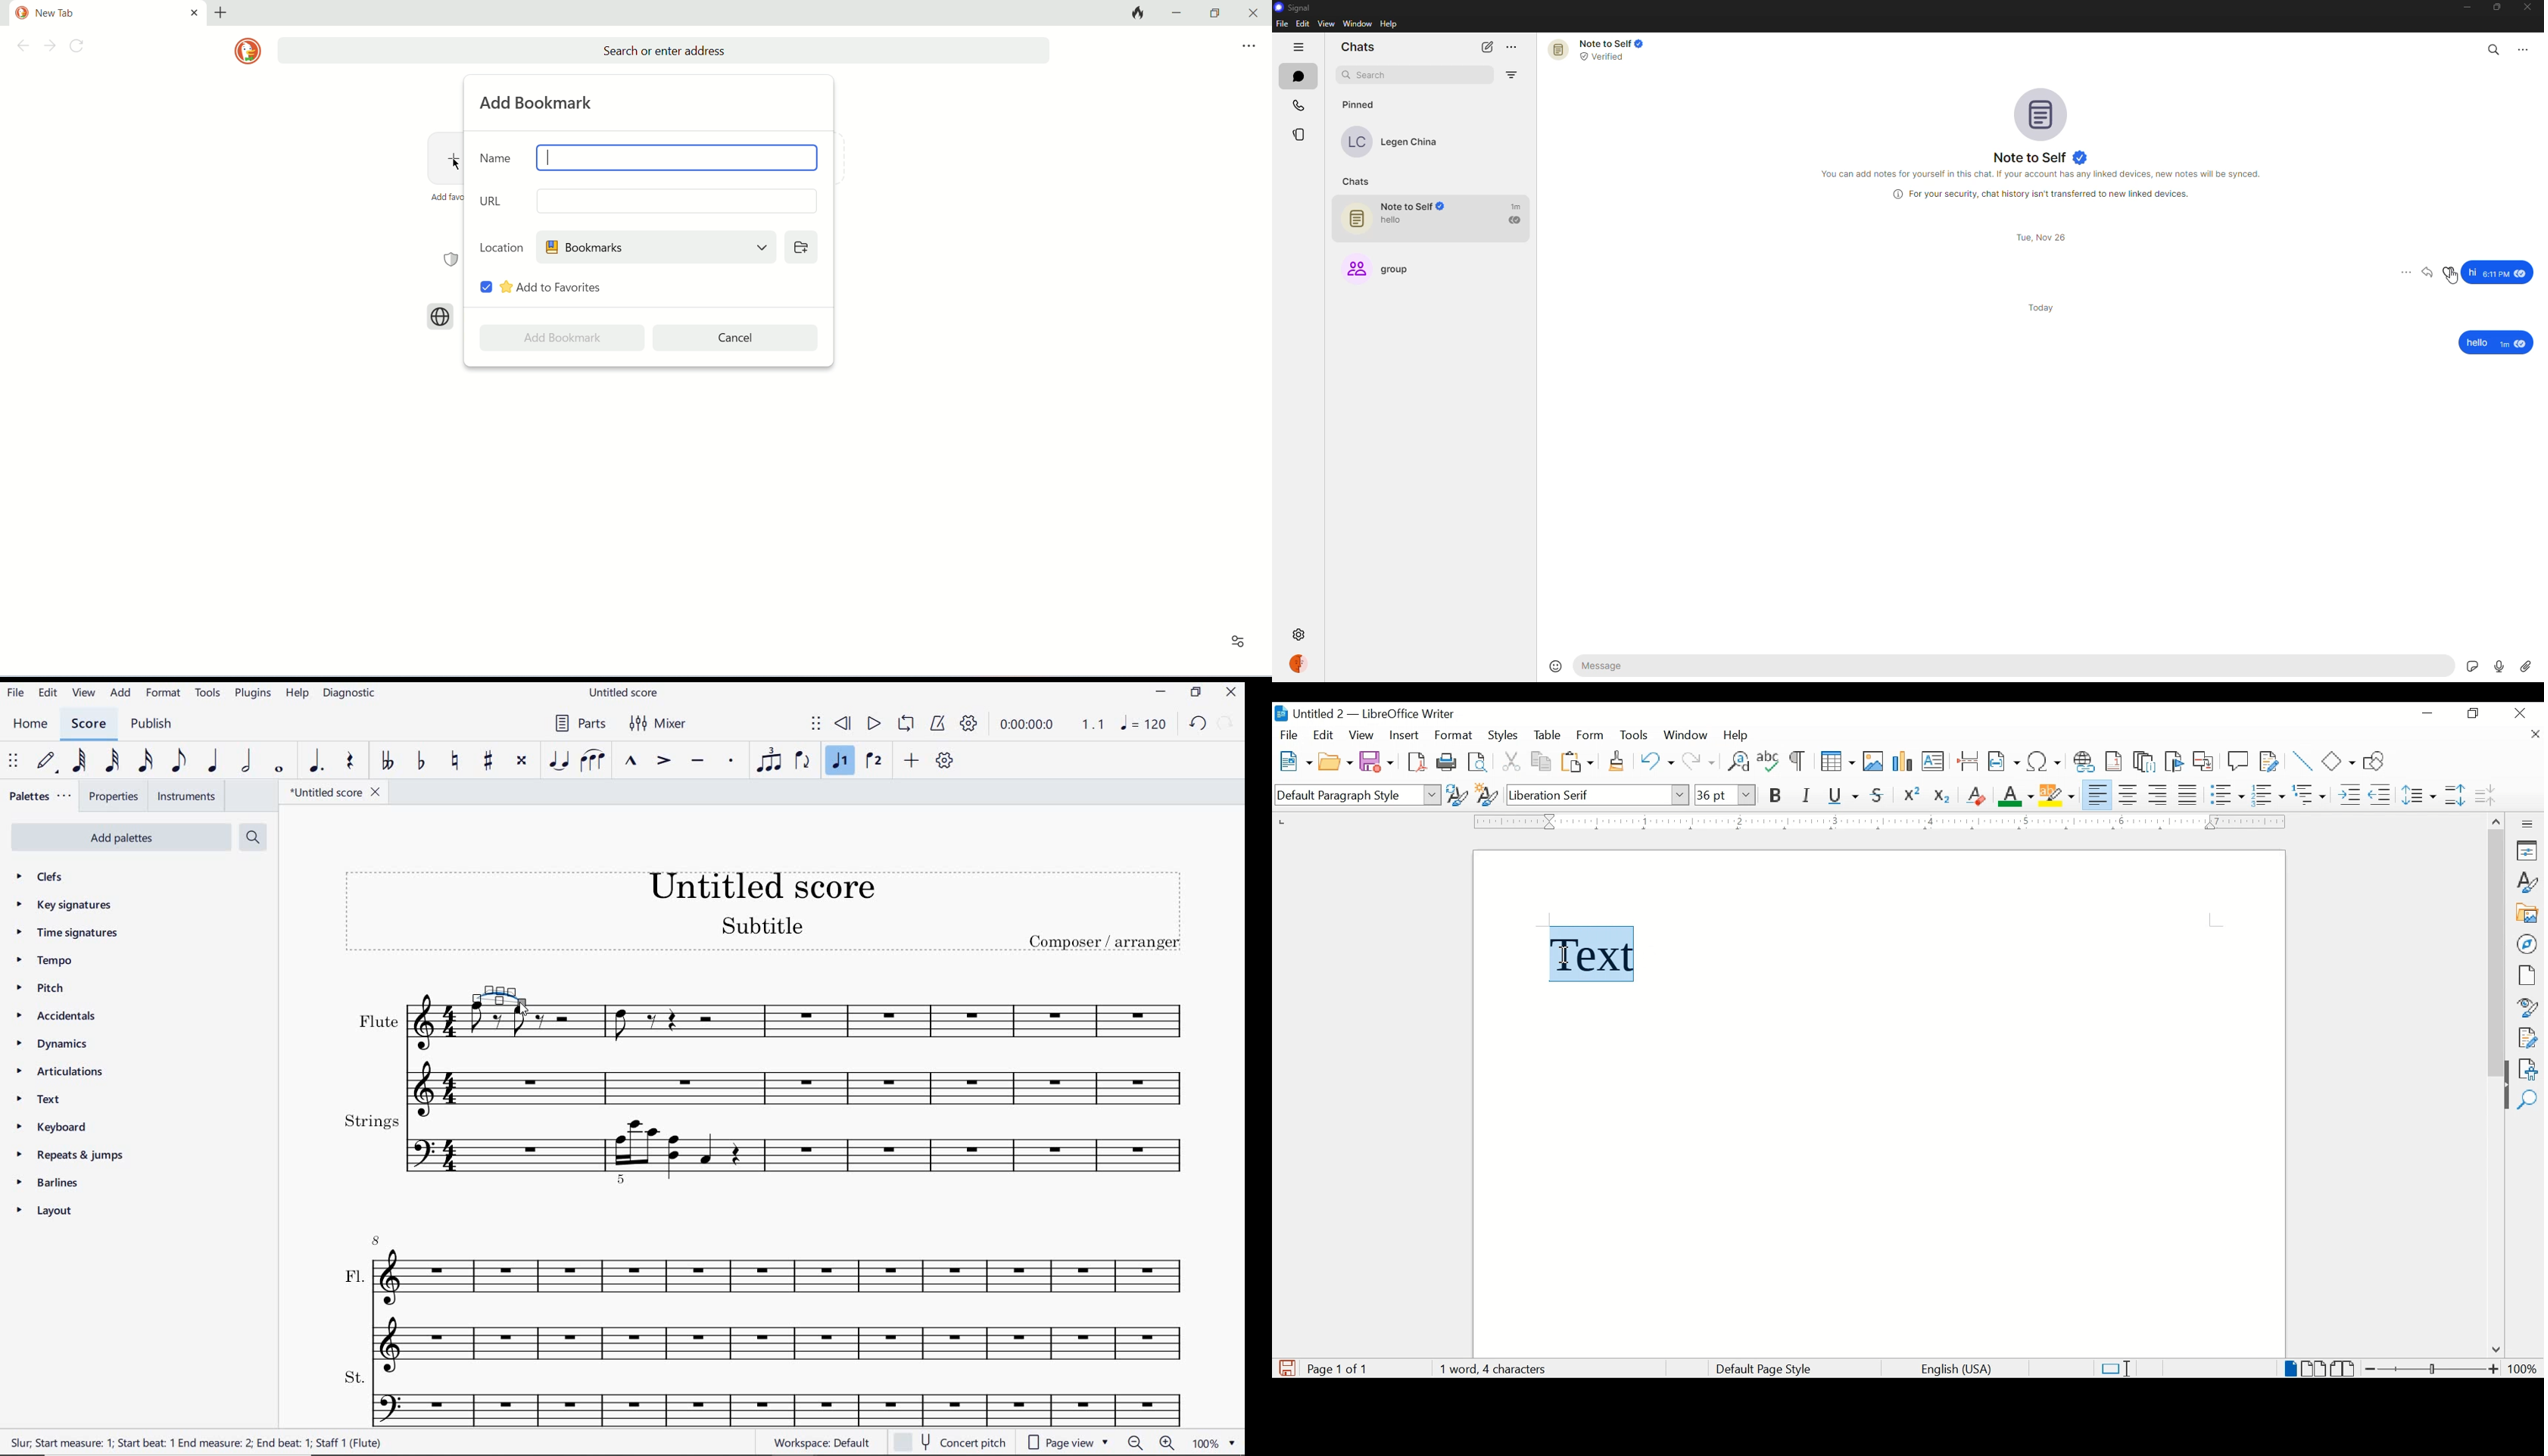  Describe the element at coordinates (2268, 794) in the screenshot. I see `toggle ordered list` at that location.